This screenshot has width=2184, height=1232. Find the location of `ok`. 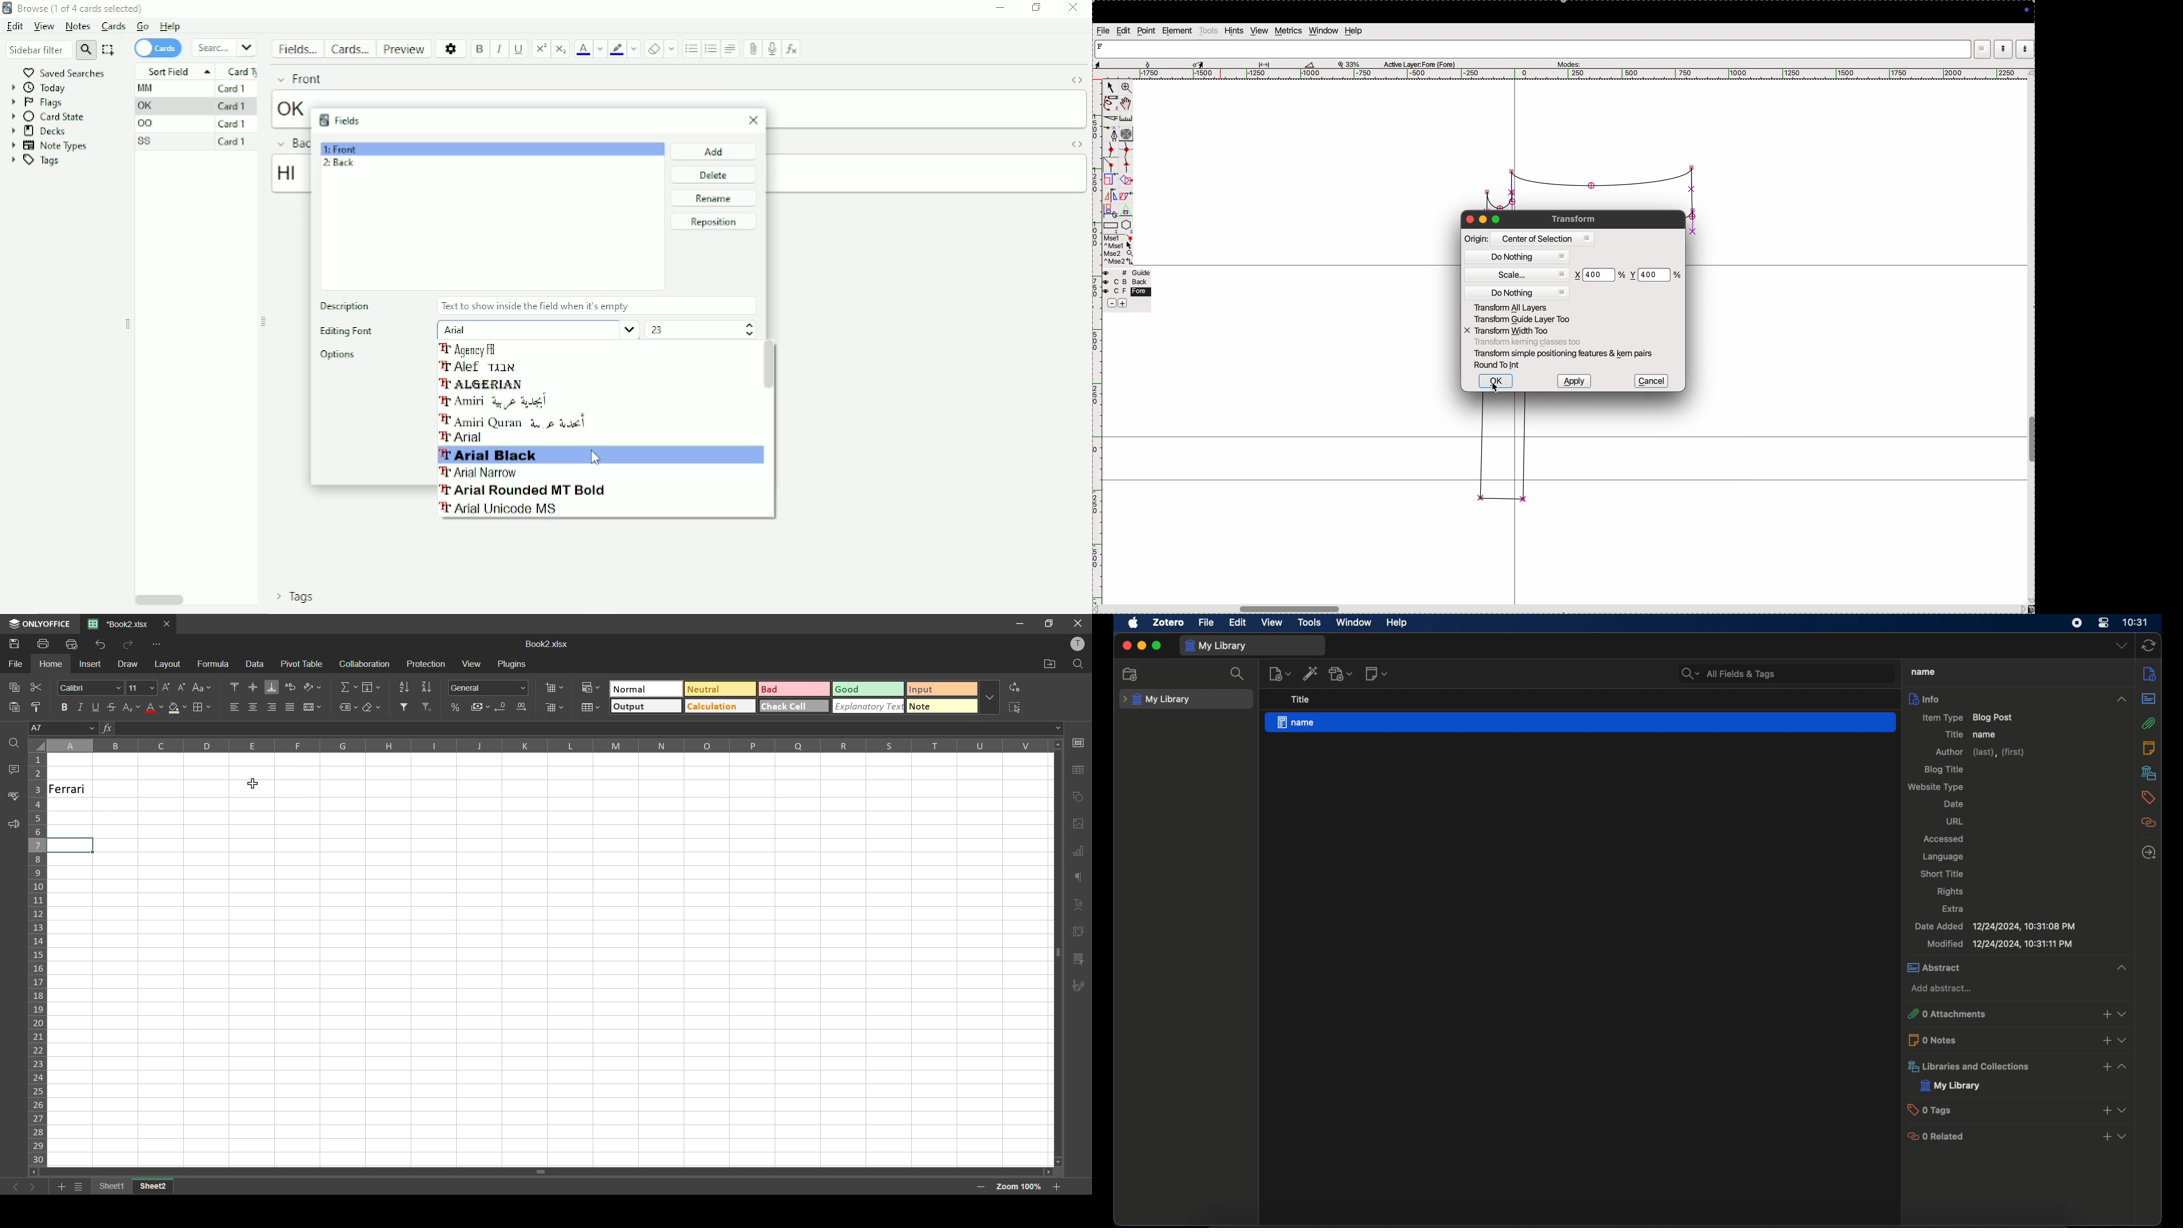

ok is located at coordinates (288, 108).